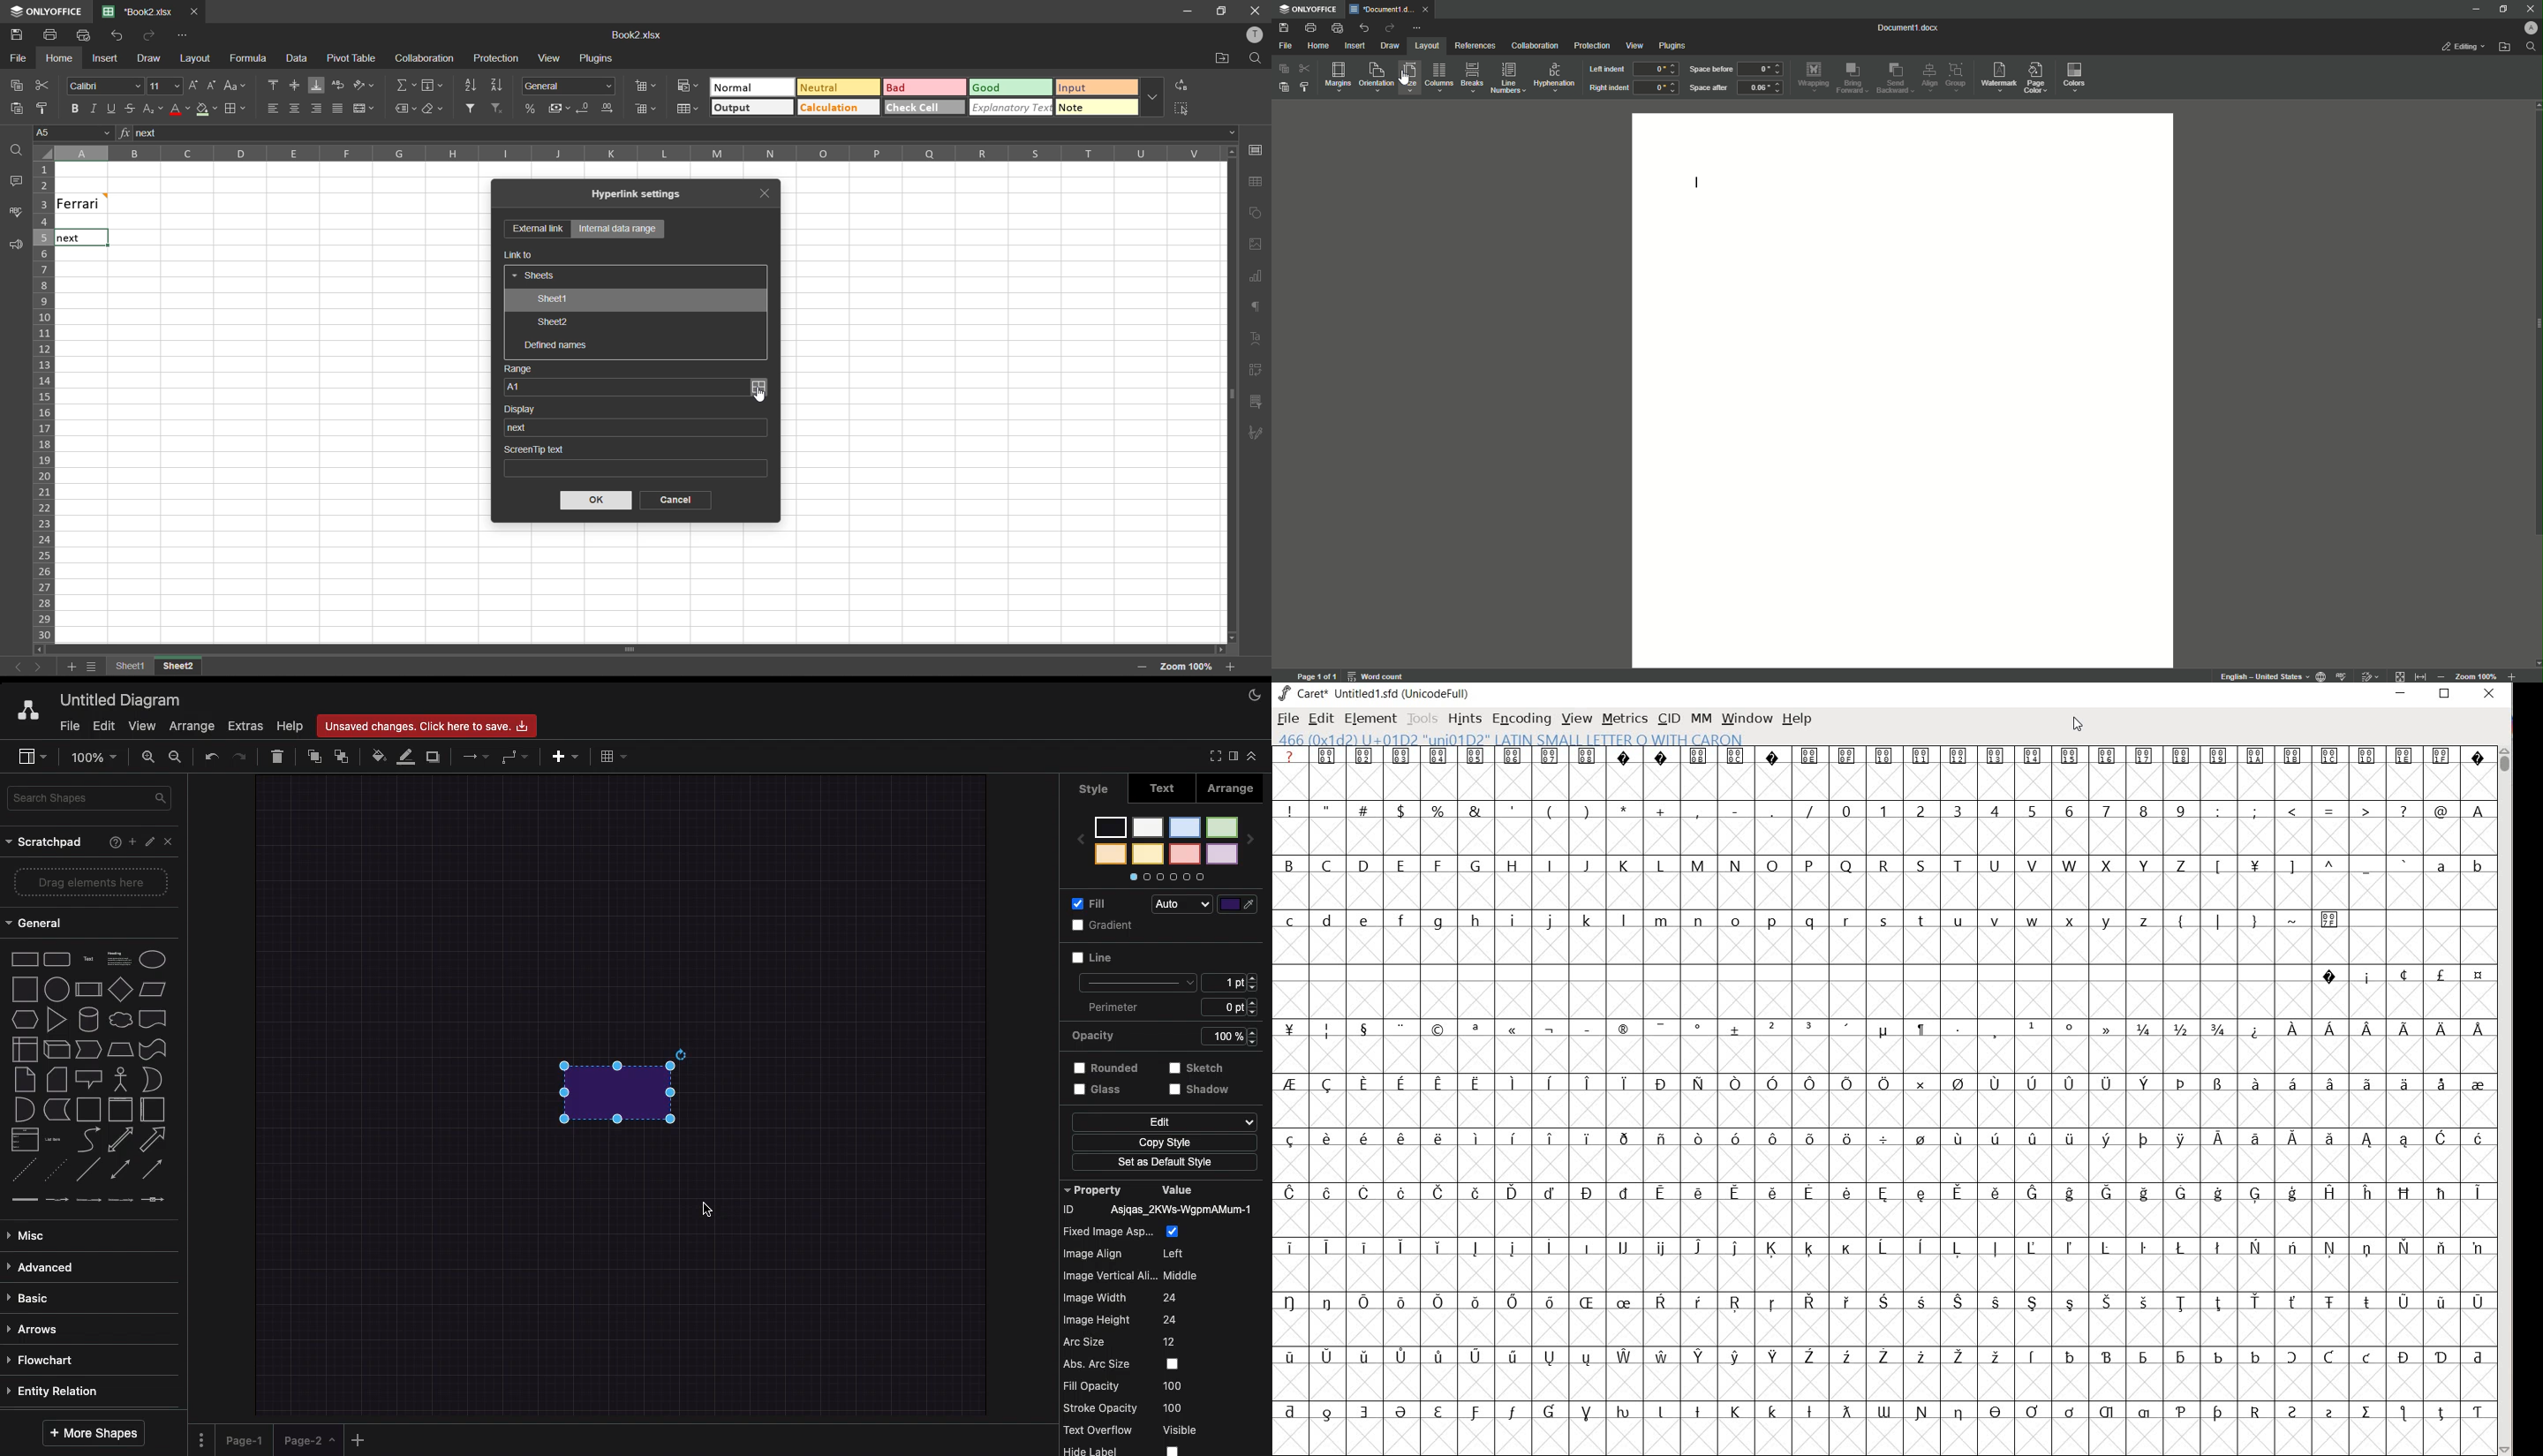 This screenshot has height=1456, width=2548. I want to click on square, so click(23, 987).